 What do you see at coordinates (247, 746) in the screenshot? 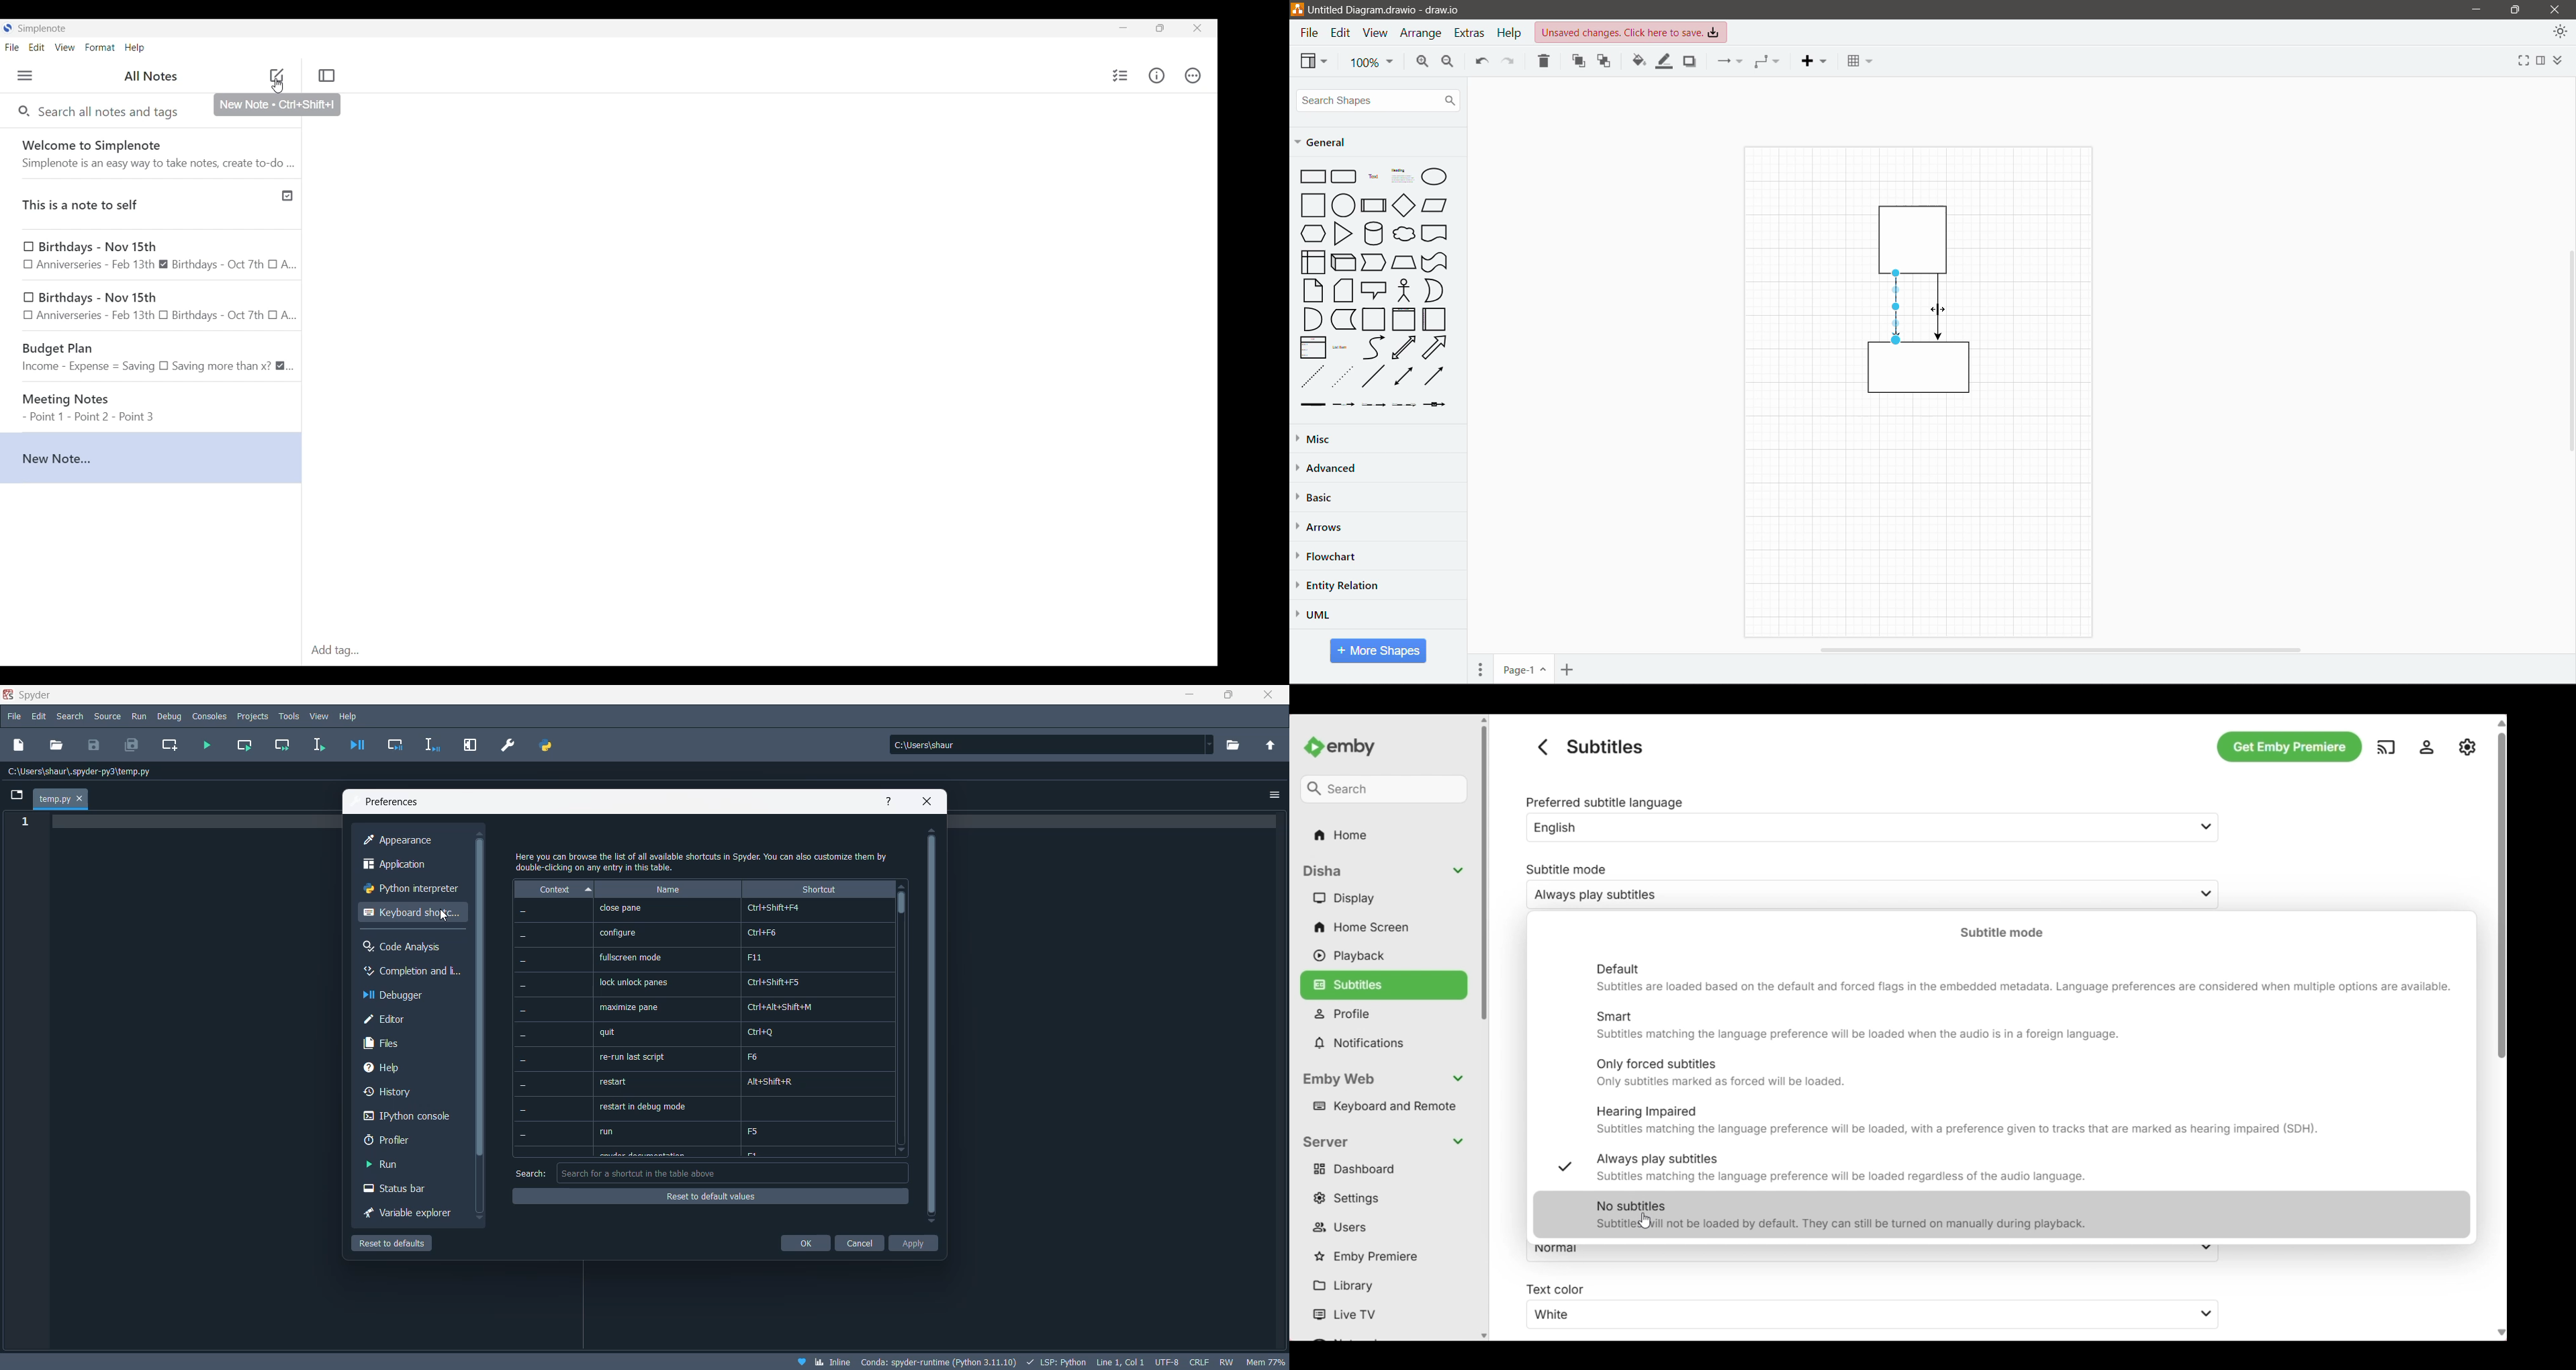
I see `run current cell` at bounding box center [247, 746].